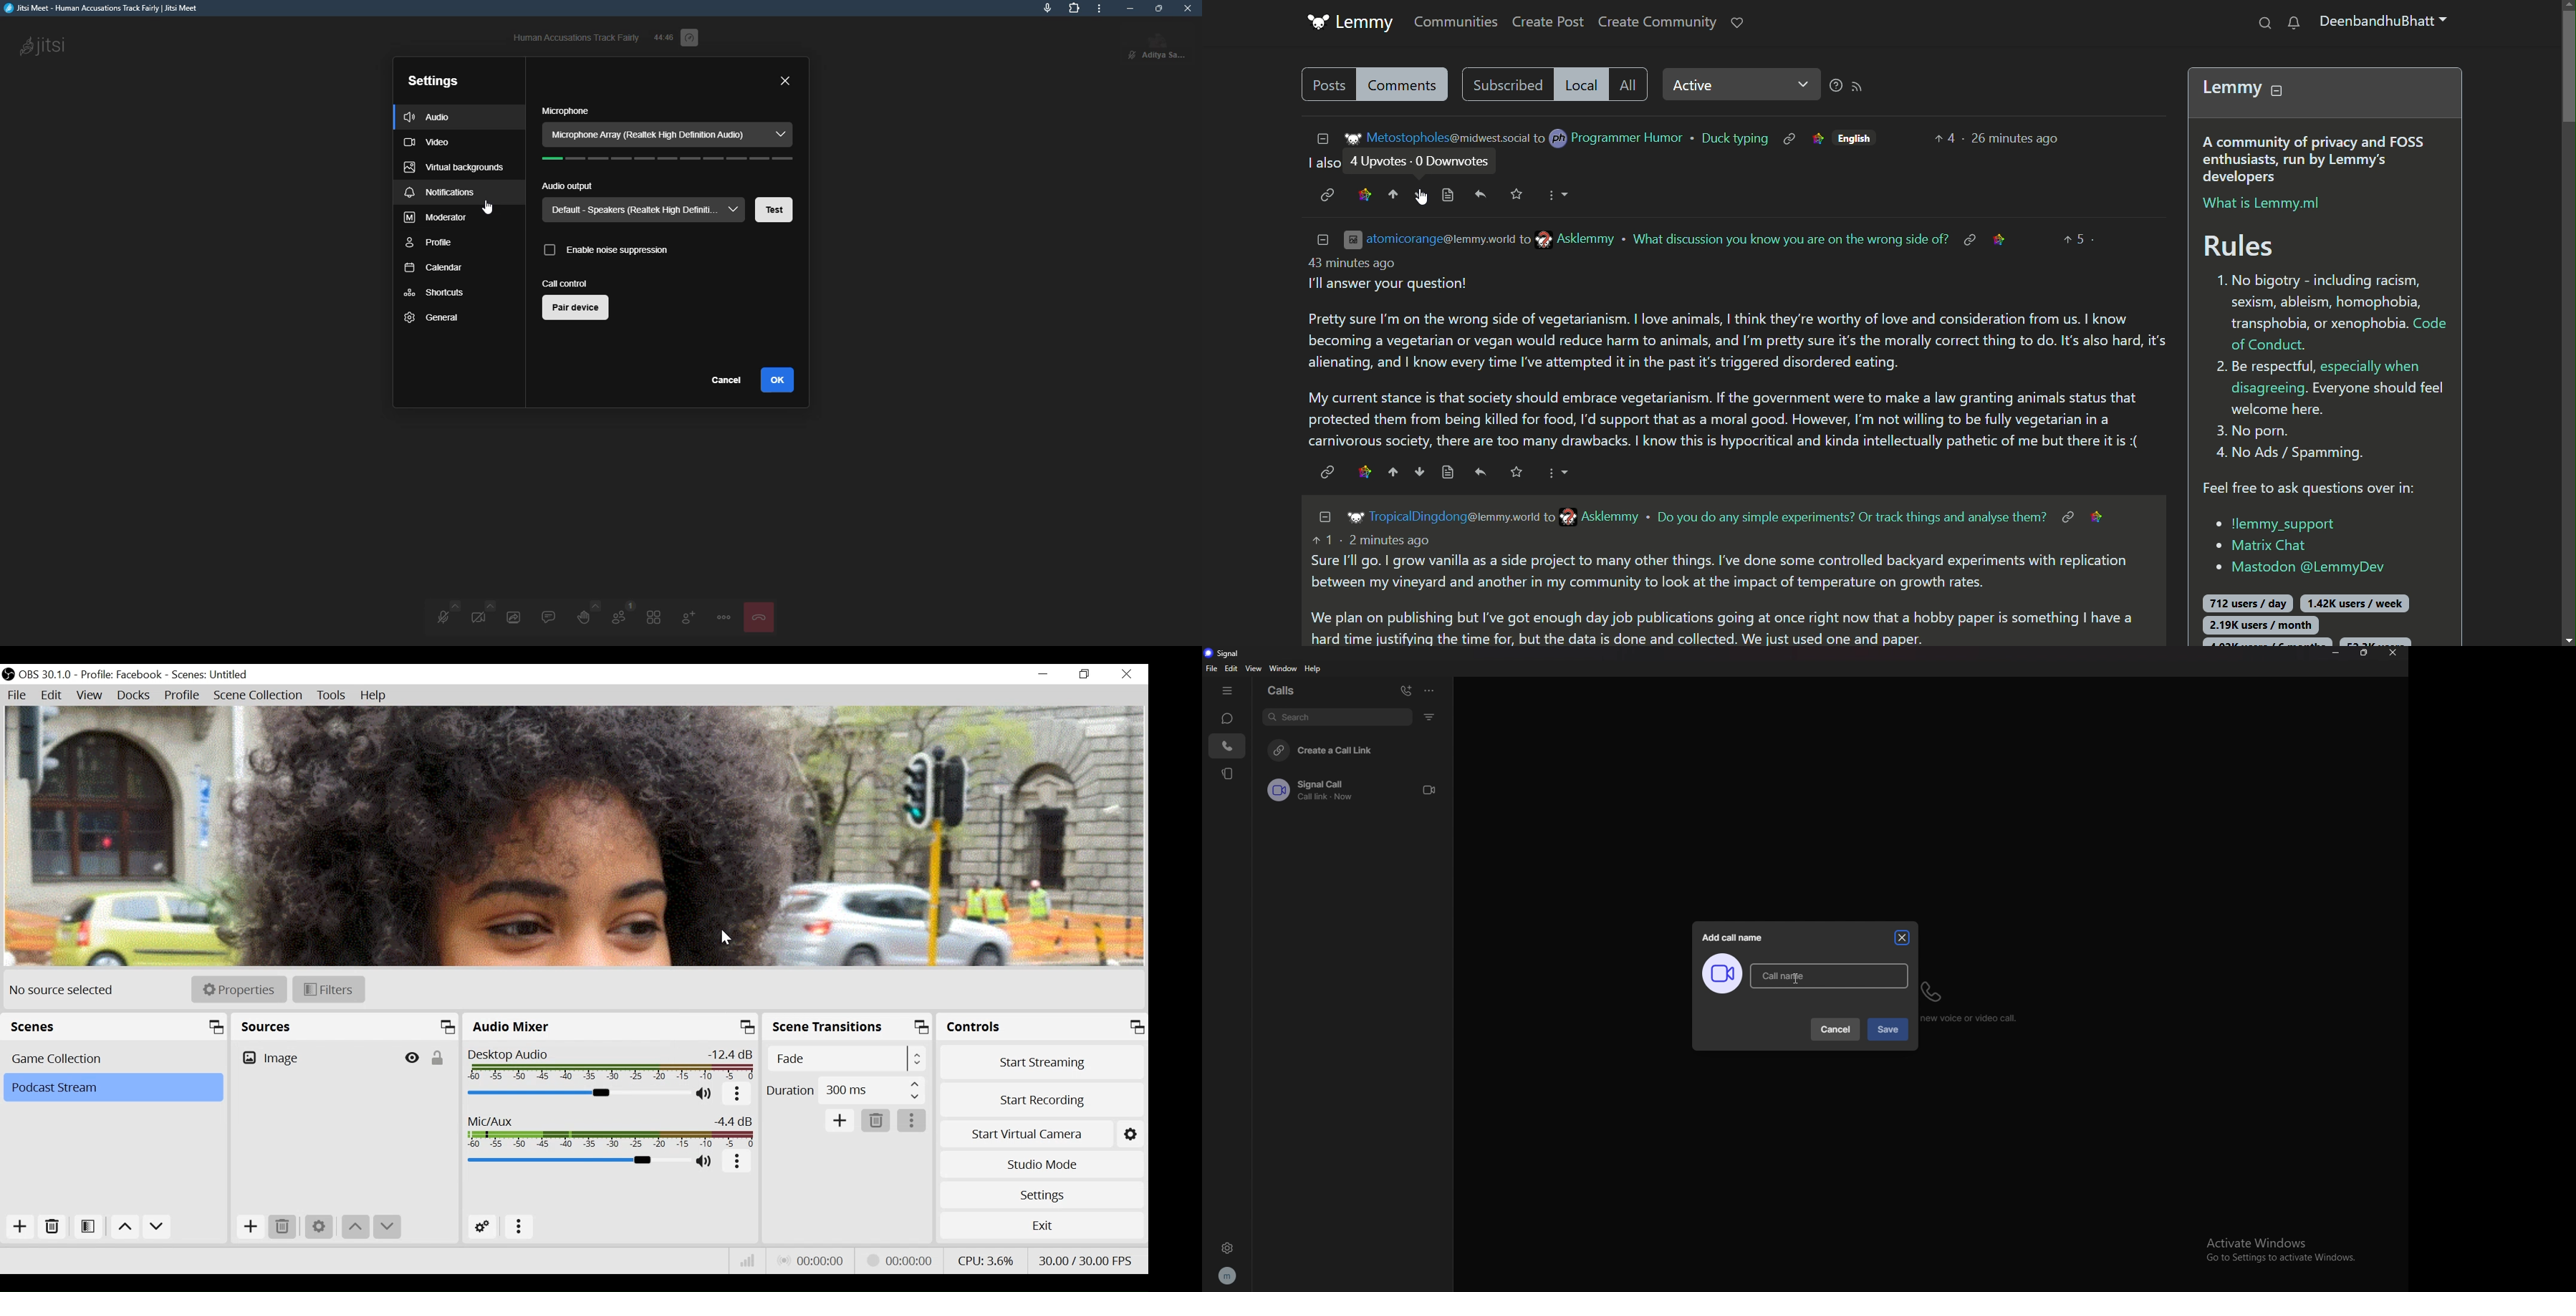  What do you see at coordinates (436, 1058) in the screenshot?
I see `(un)lock` at bounding box center [436, 1058].